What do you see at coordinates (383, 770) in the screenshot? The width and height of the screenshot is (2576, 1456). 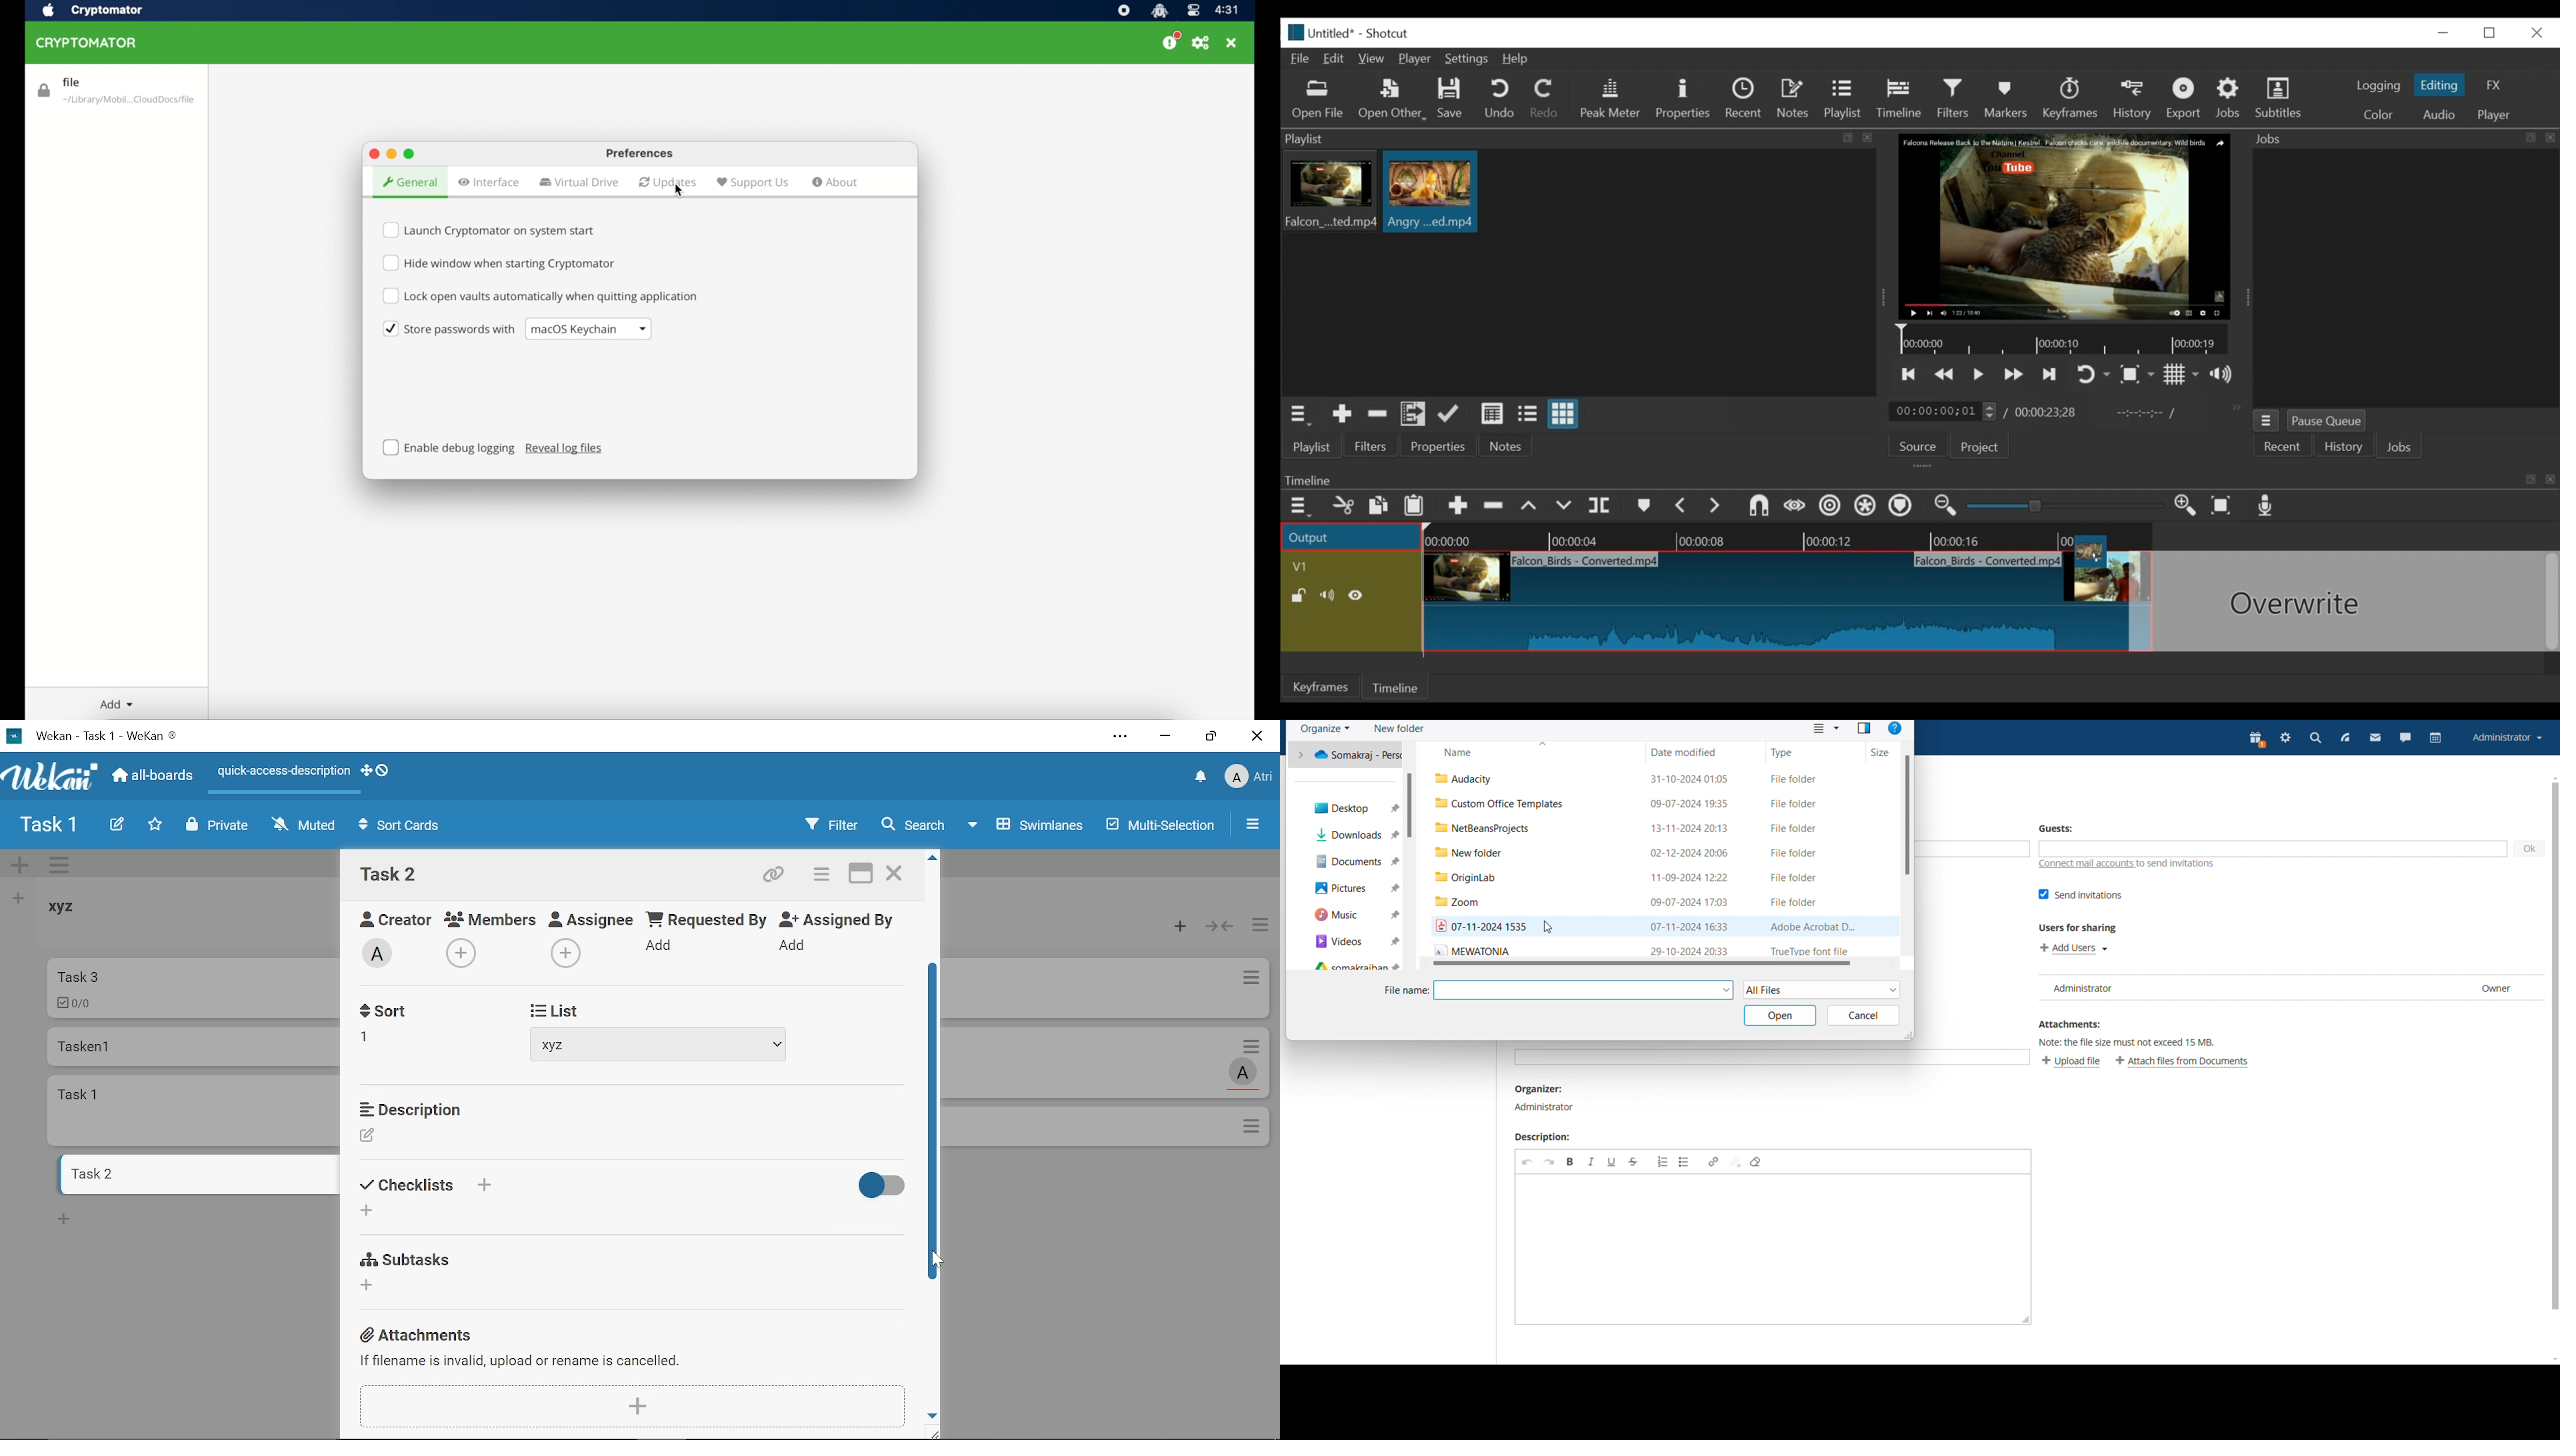 I see `Show desktop drag handlws` at bounding box center [383, 770].